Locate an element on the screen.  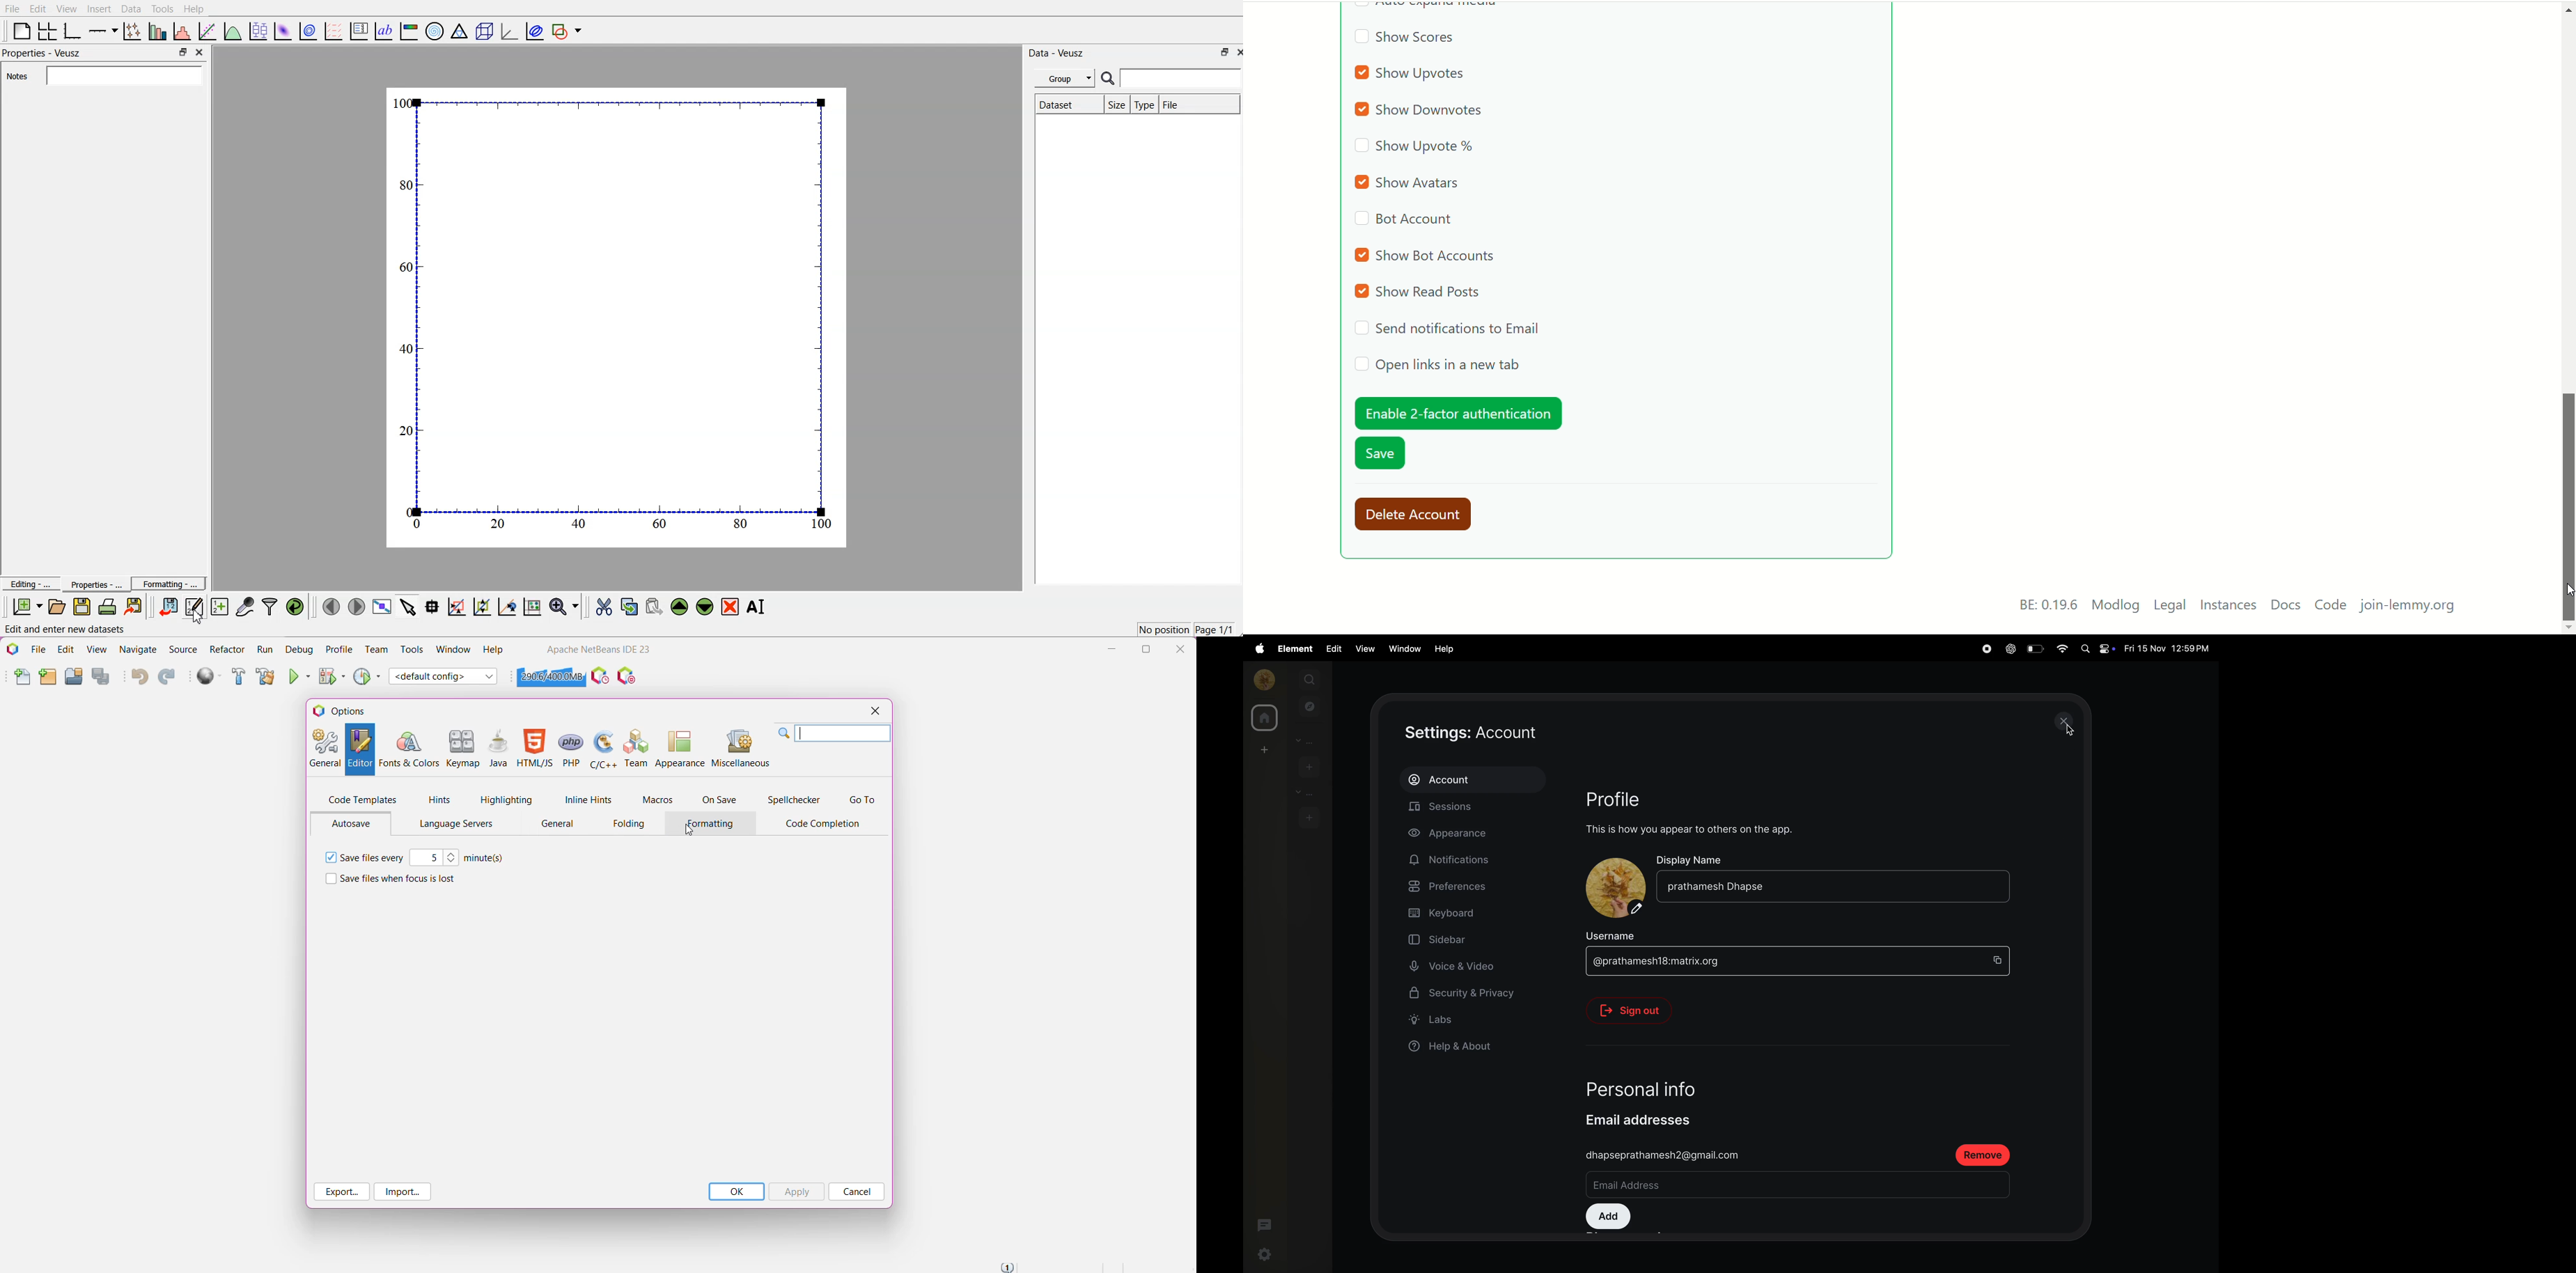
close is located at coordinates (2067, 721).